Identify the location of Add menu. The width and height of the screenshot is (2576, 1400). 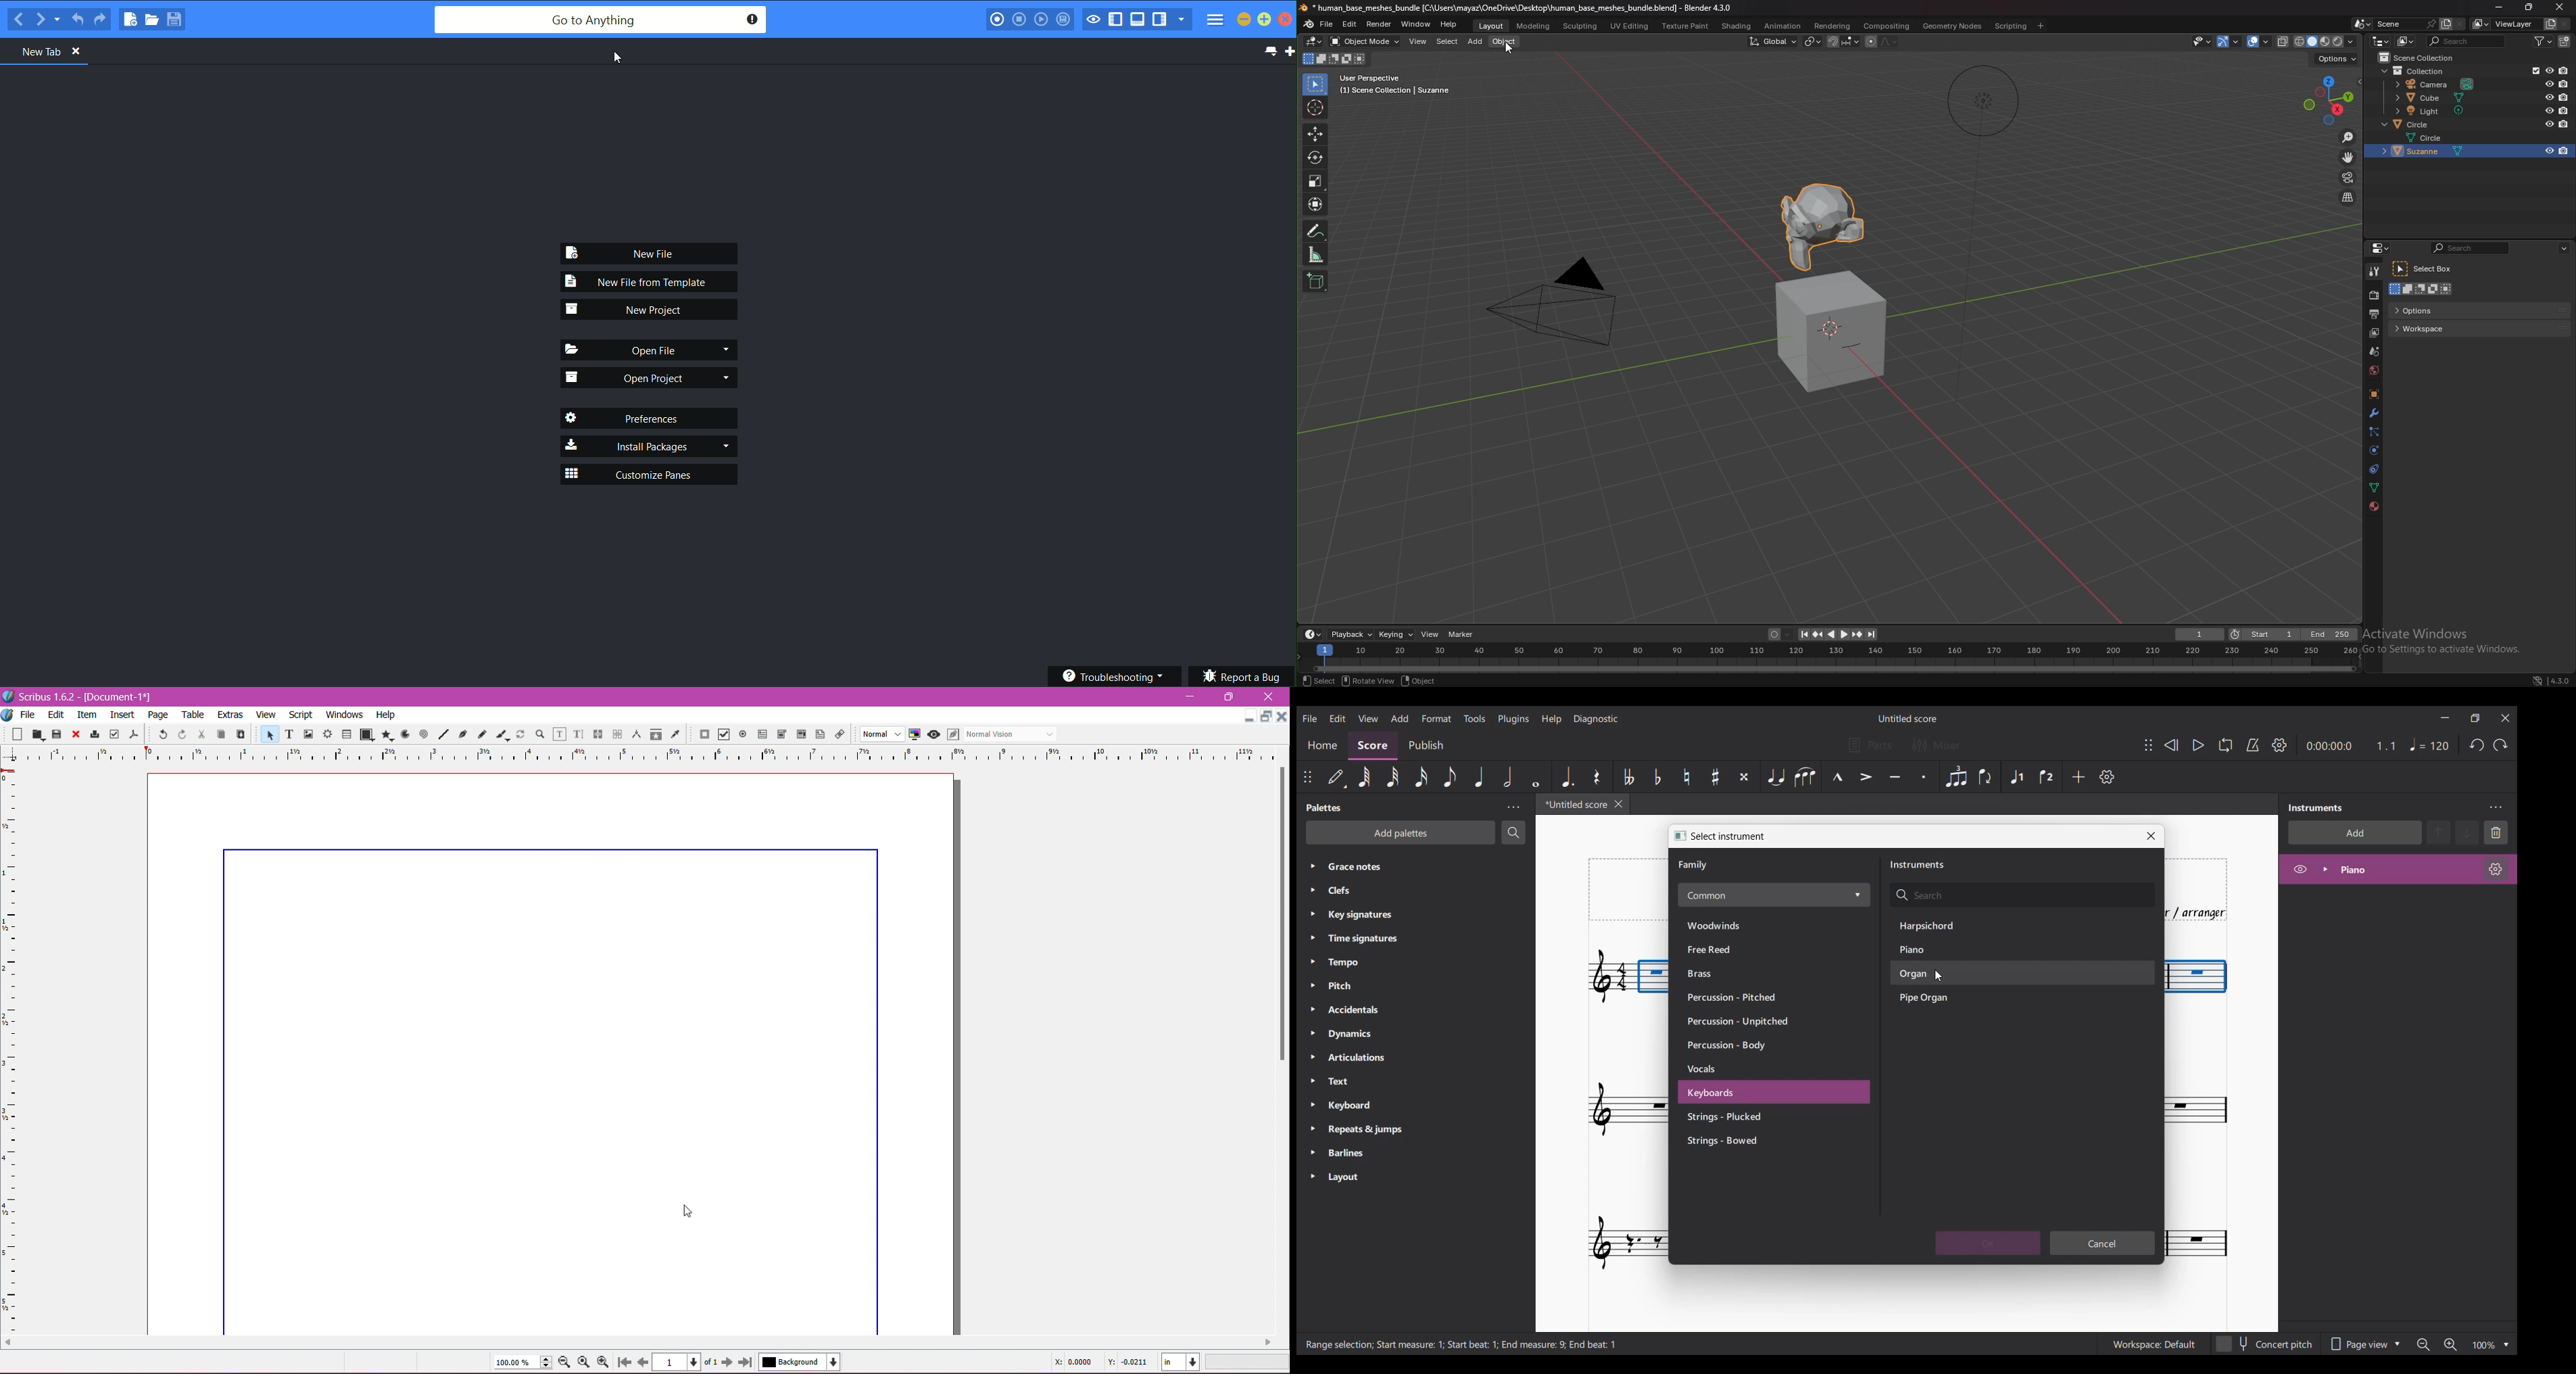
(1399, 718).